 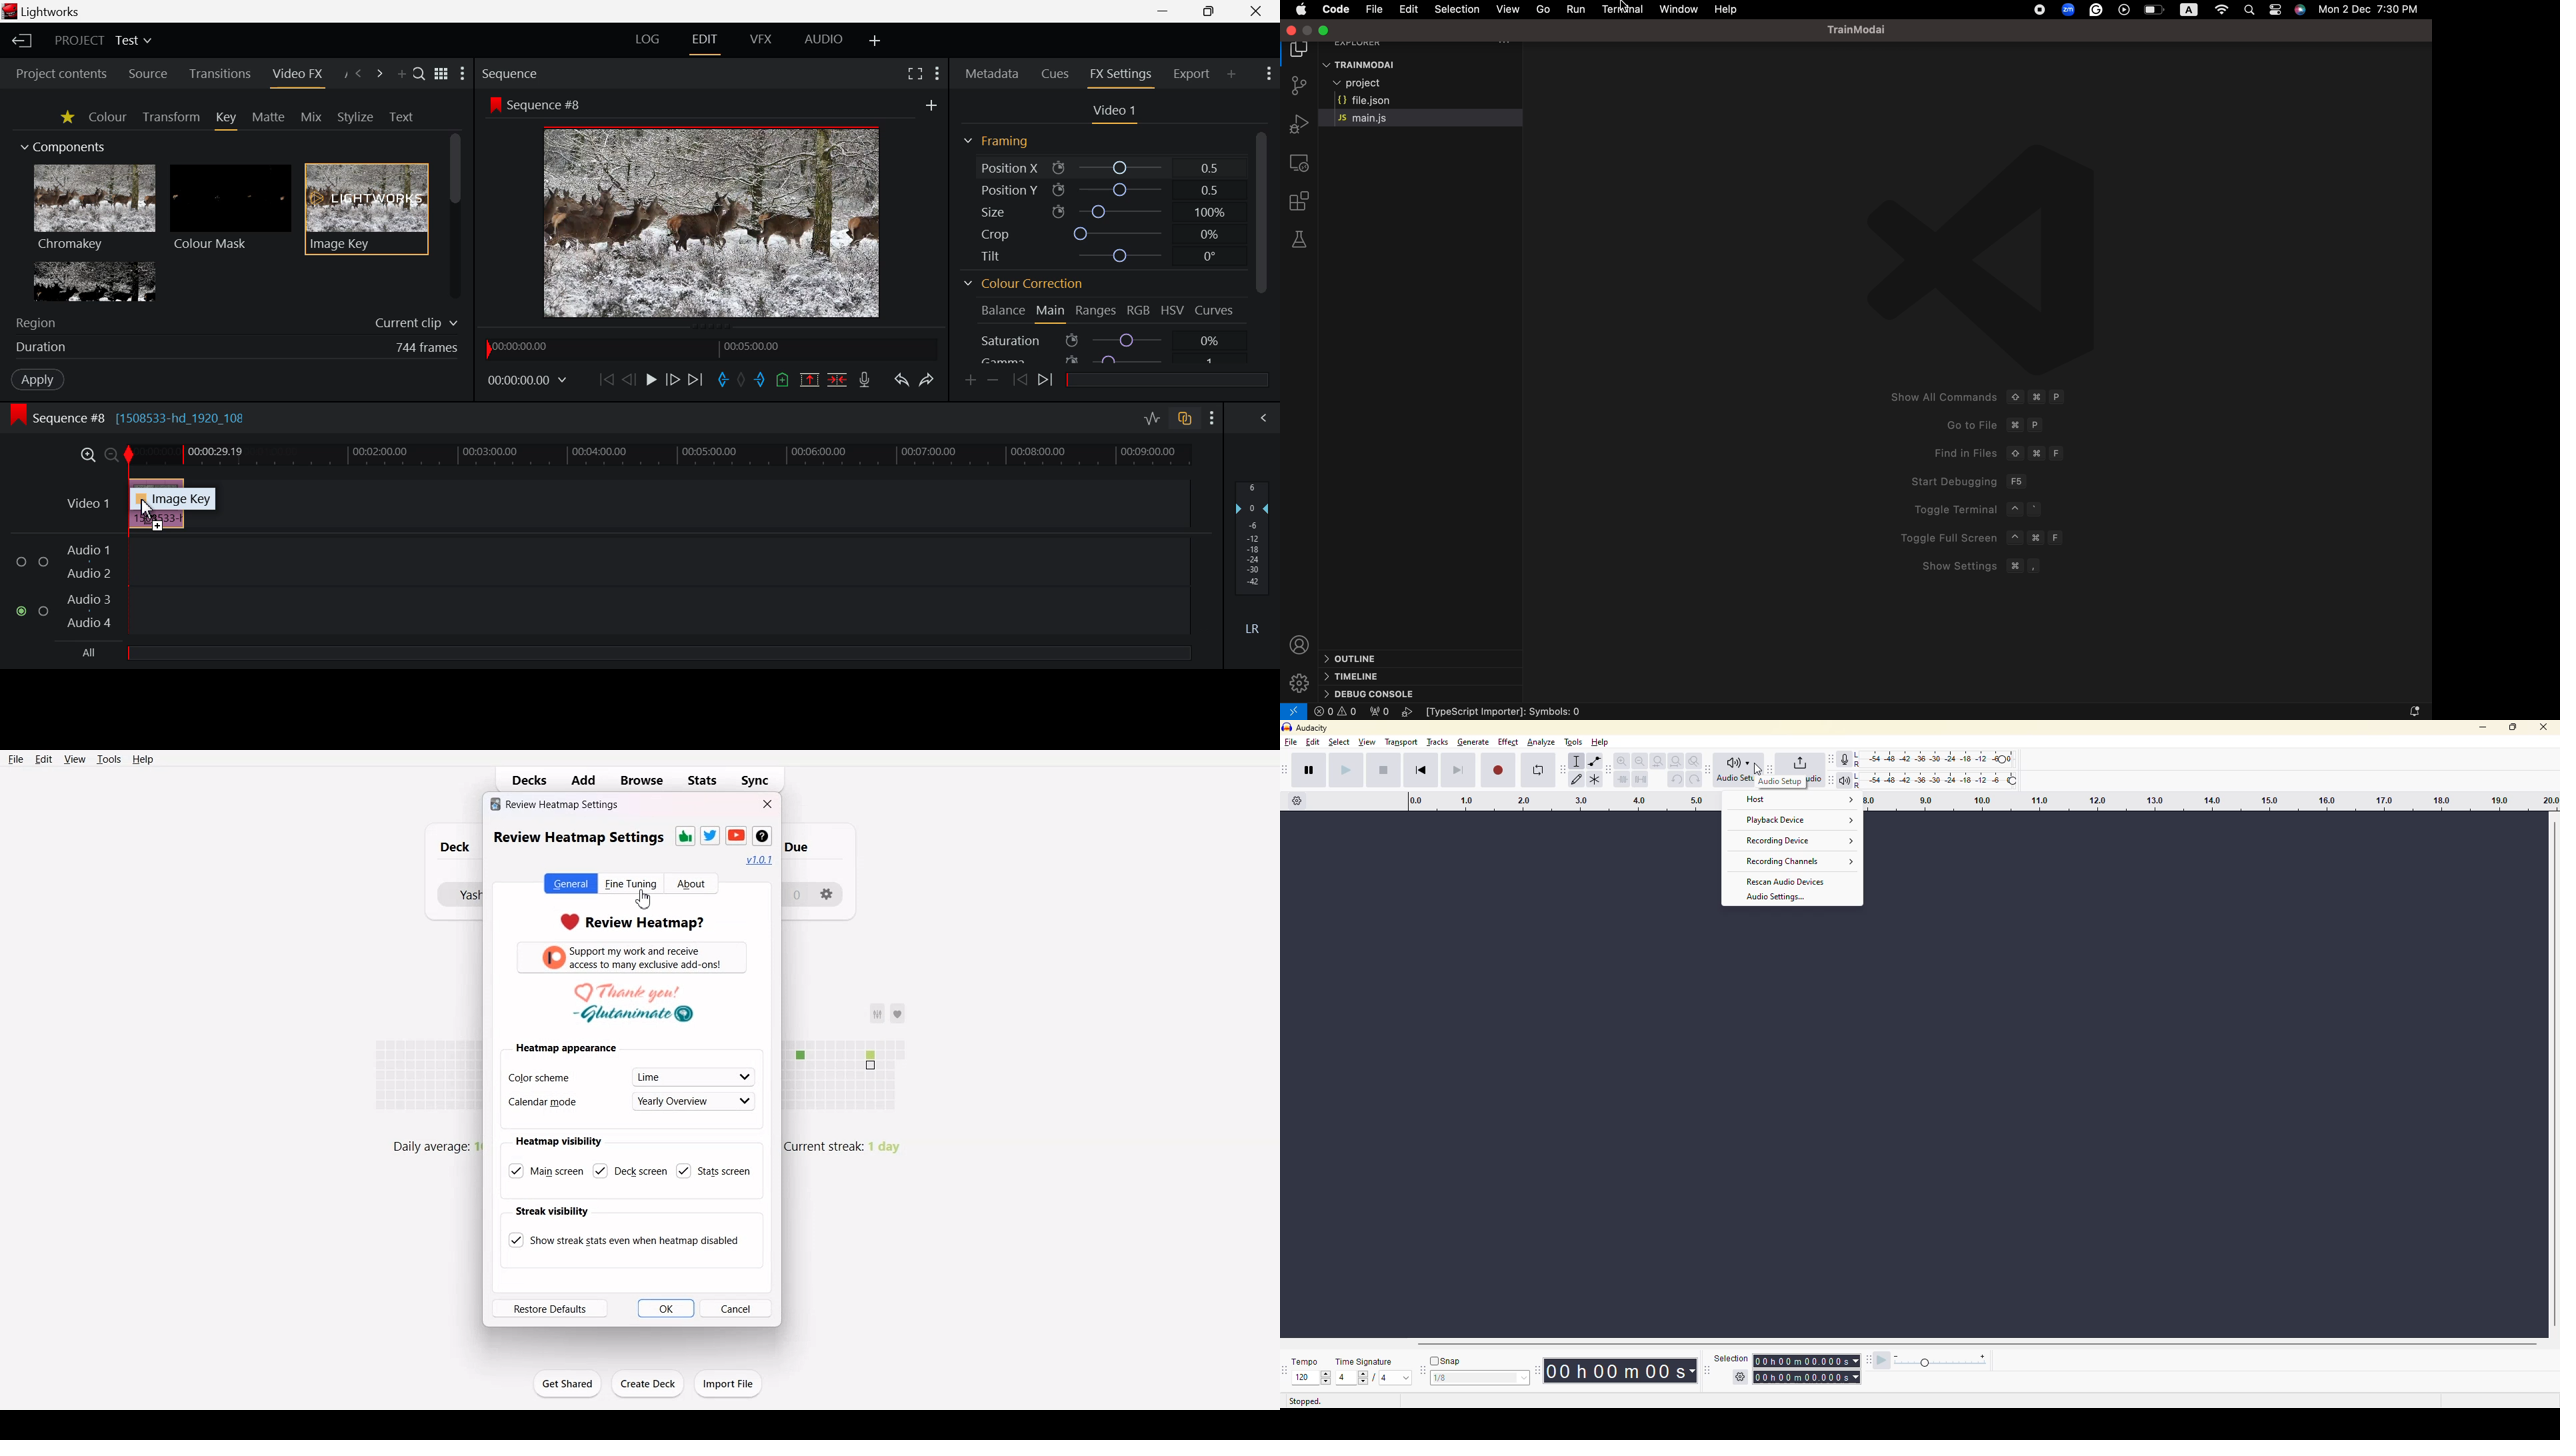 What do you see at coordinates (634, 1005) in the screenshot?
I see `thank you` at bounding box center [634, 1005].